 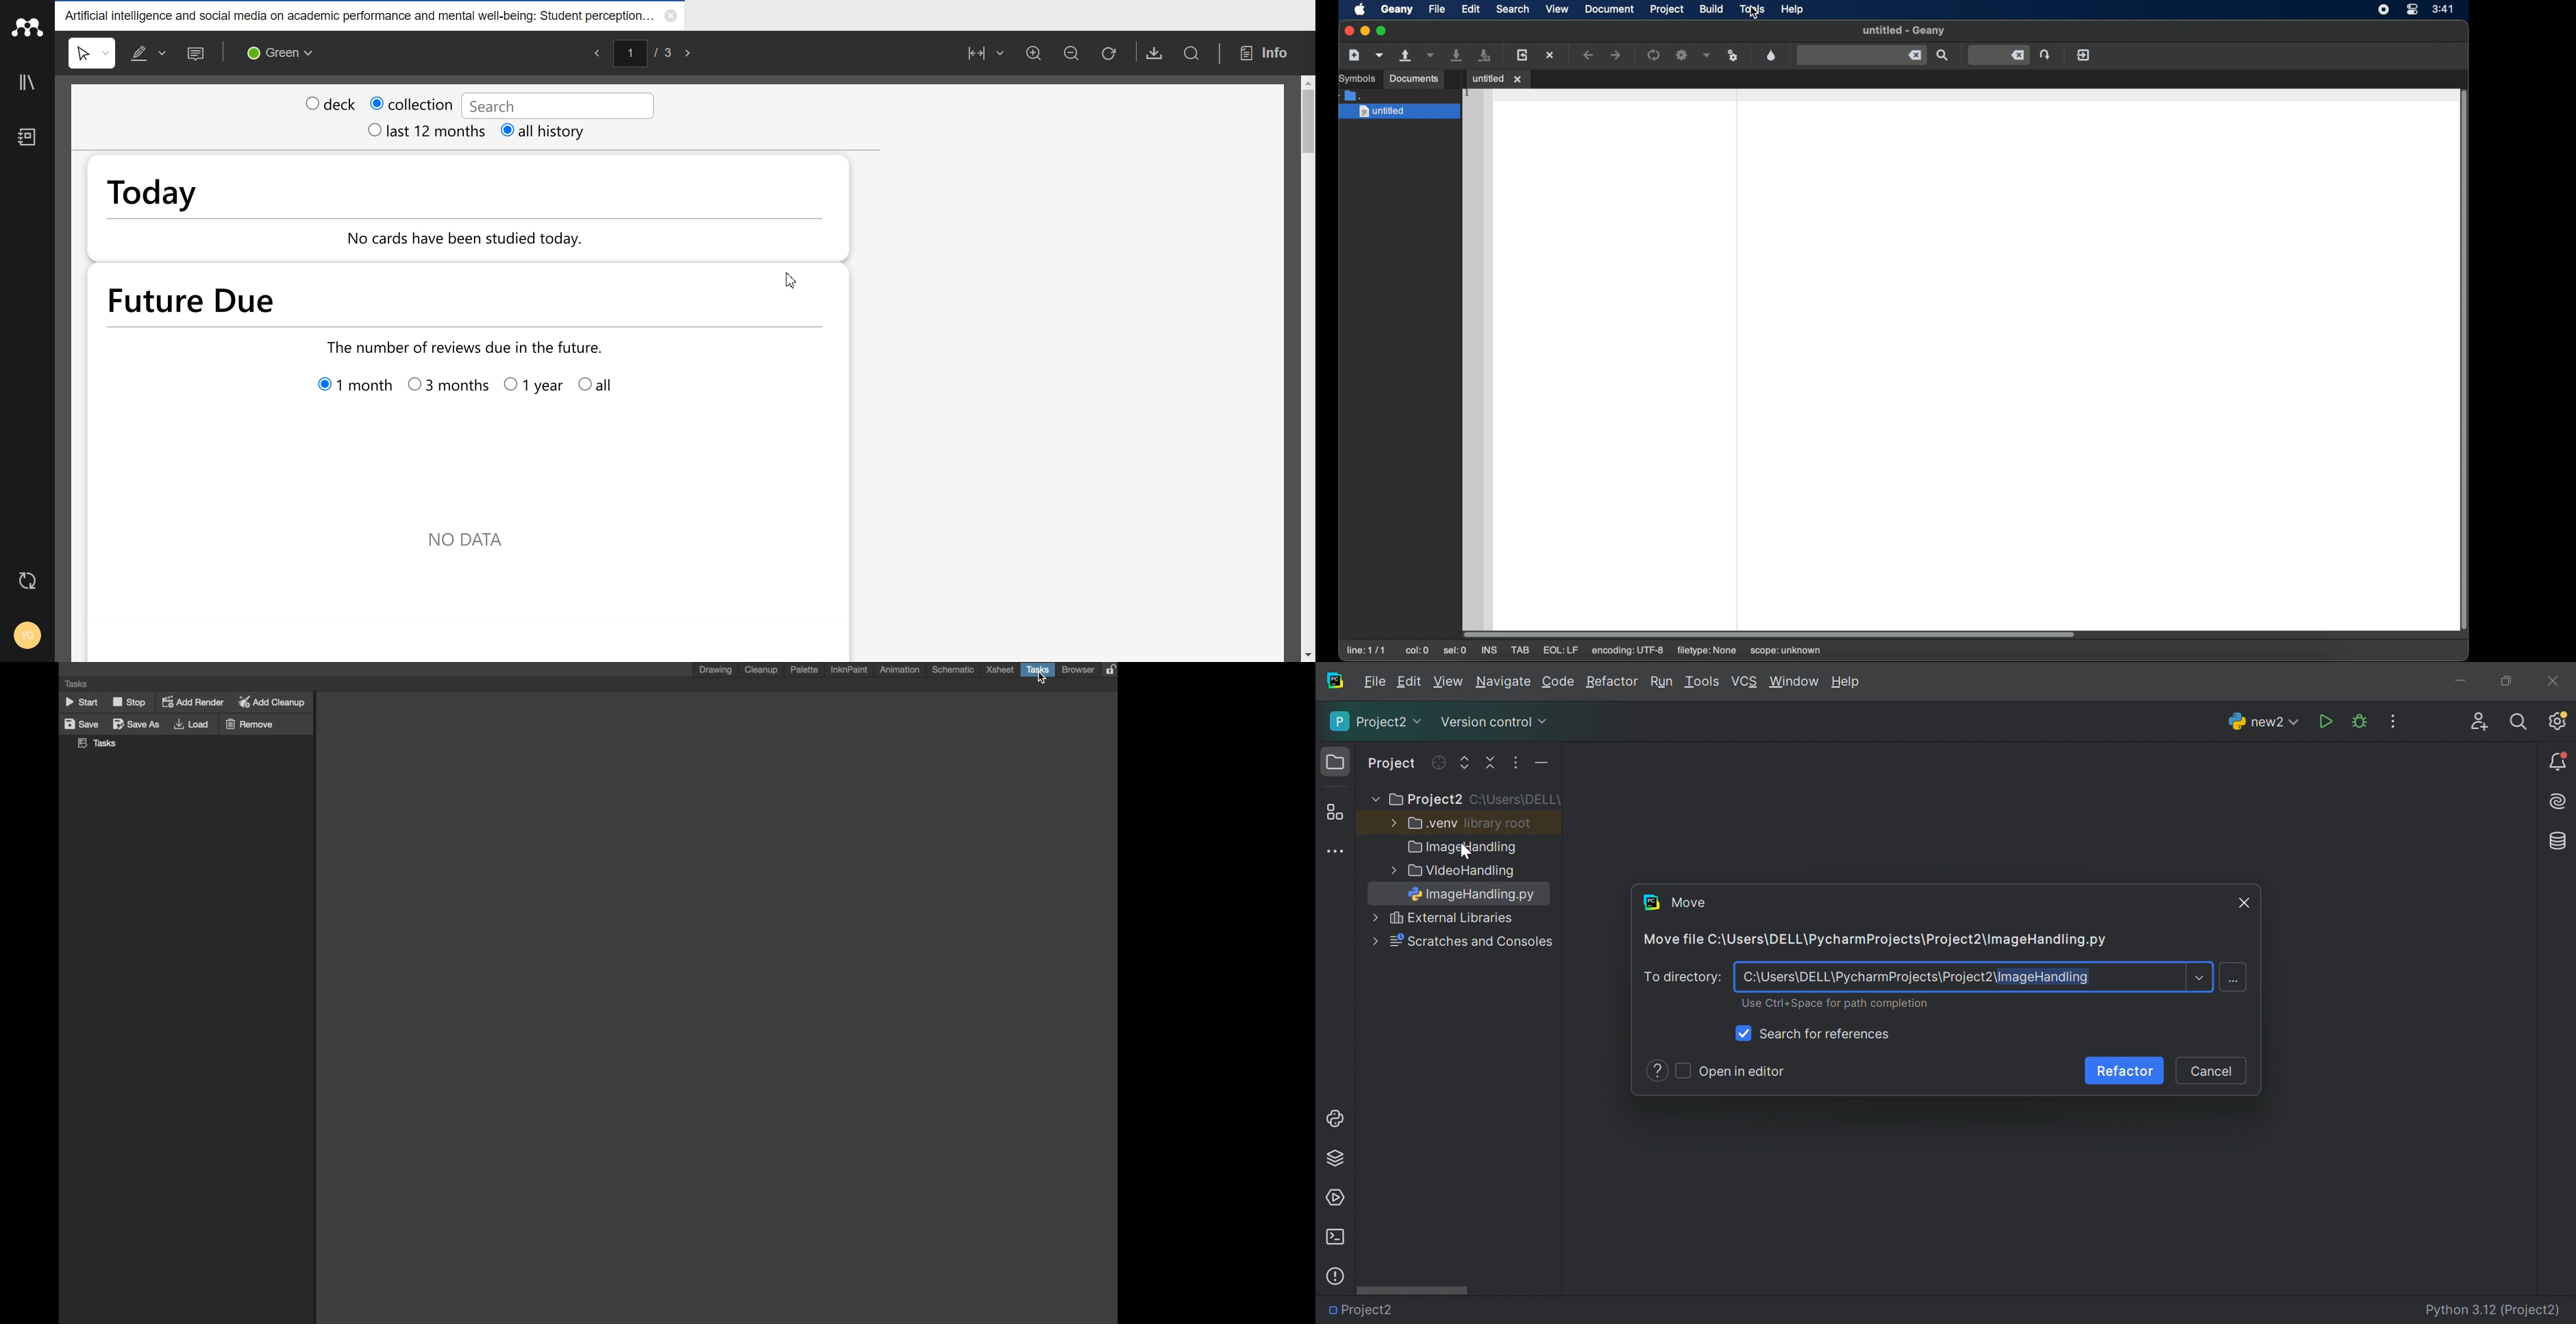 I want to click on VideoHandling, so click(x=1464, y=872).